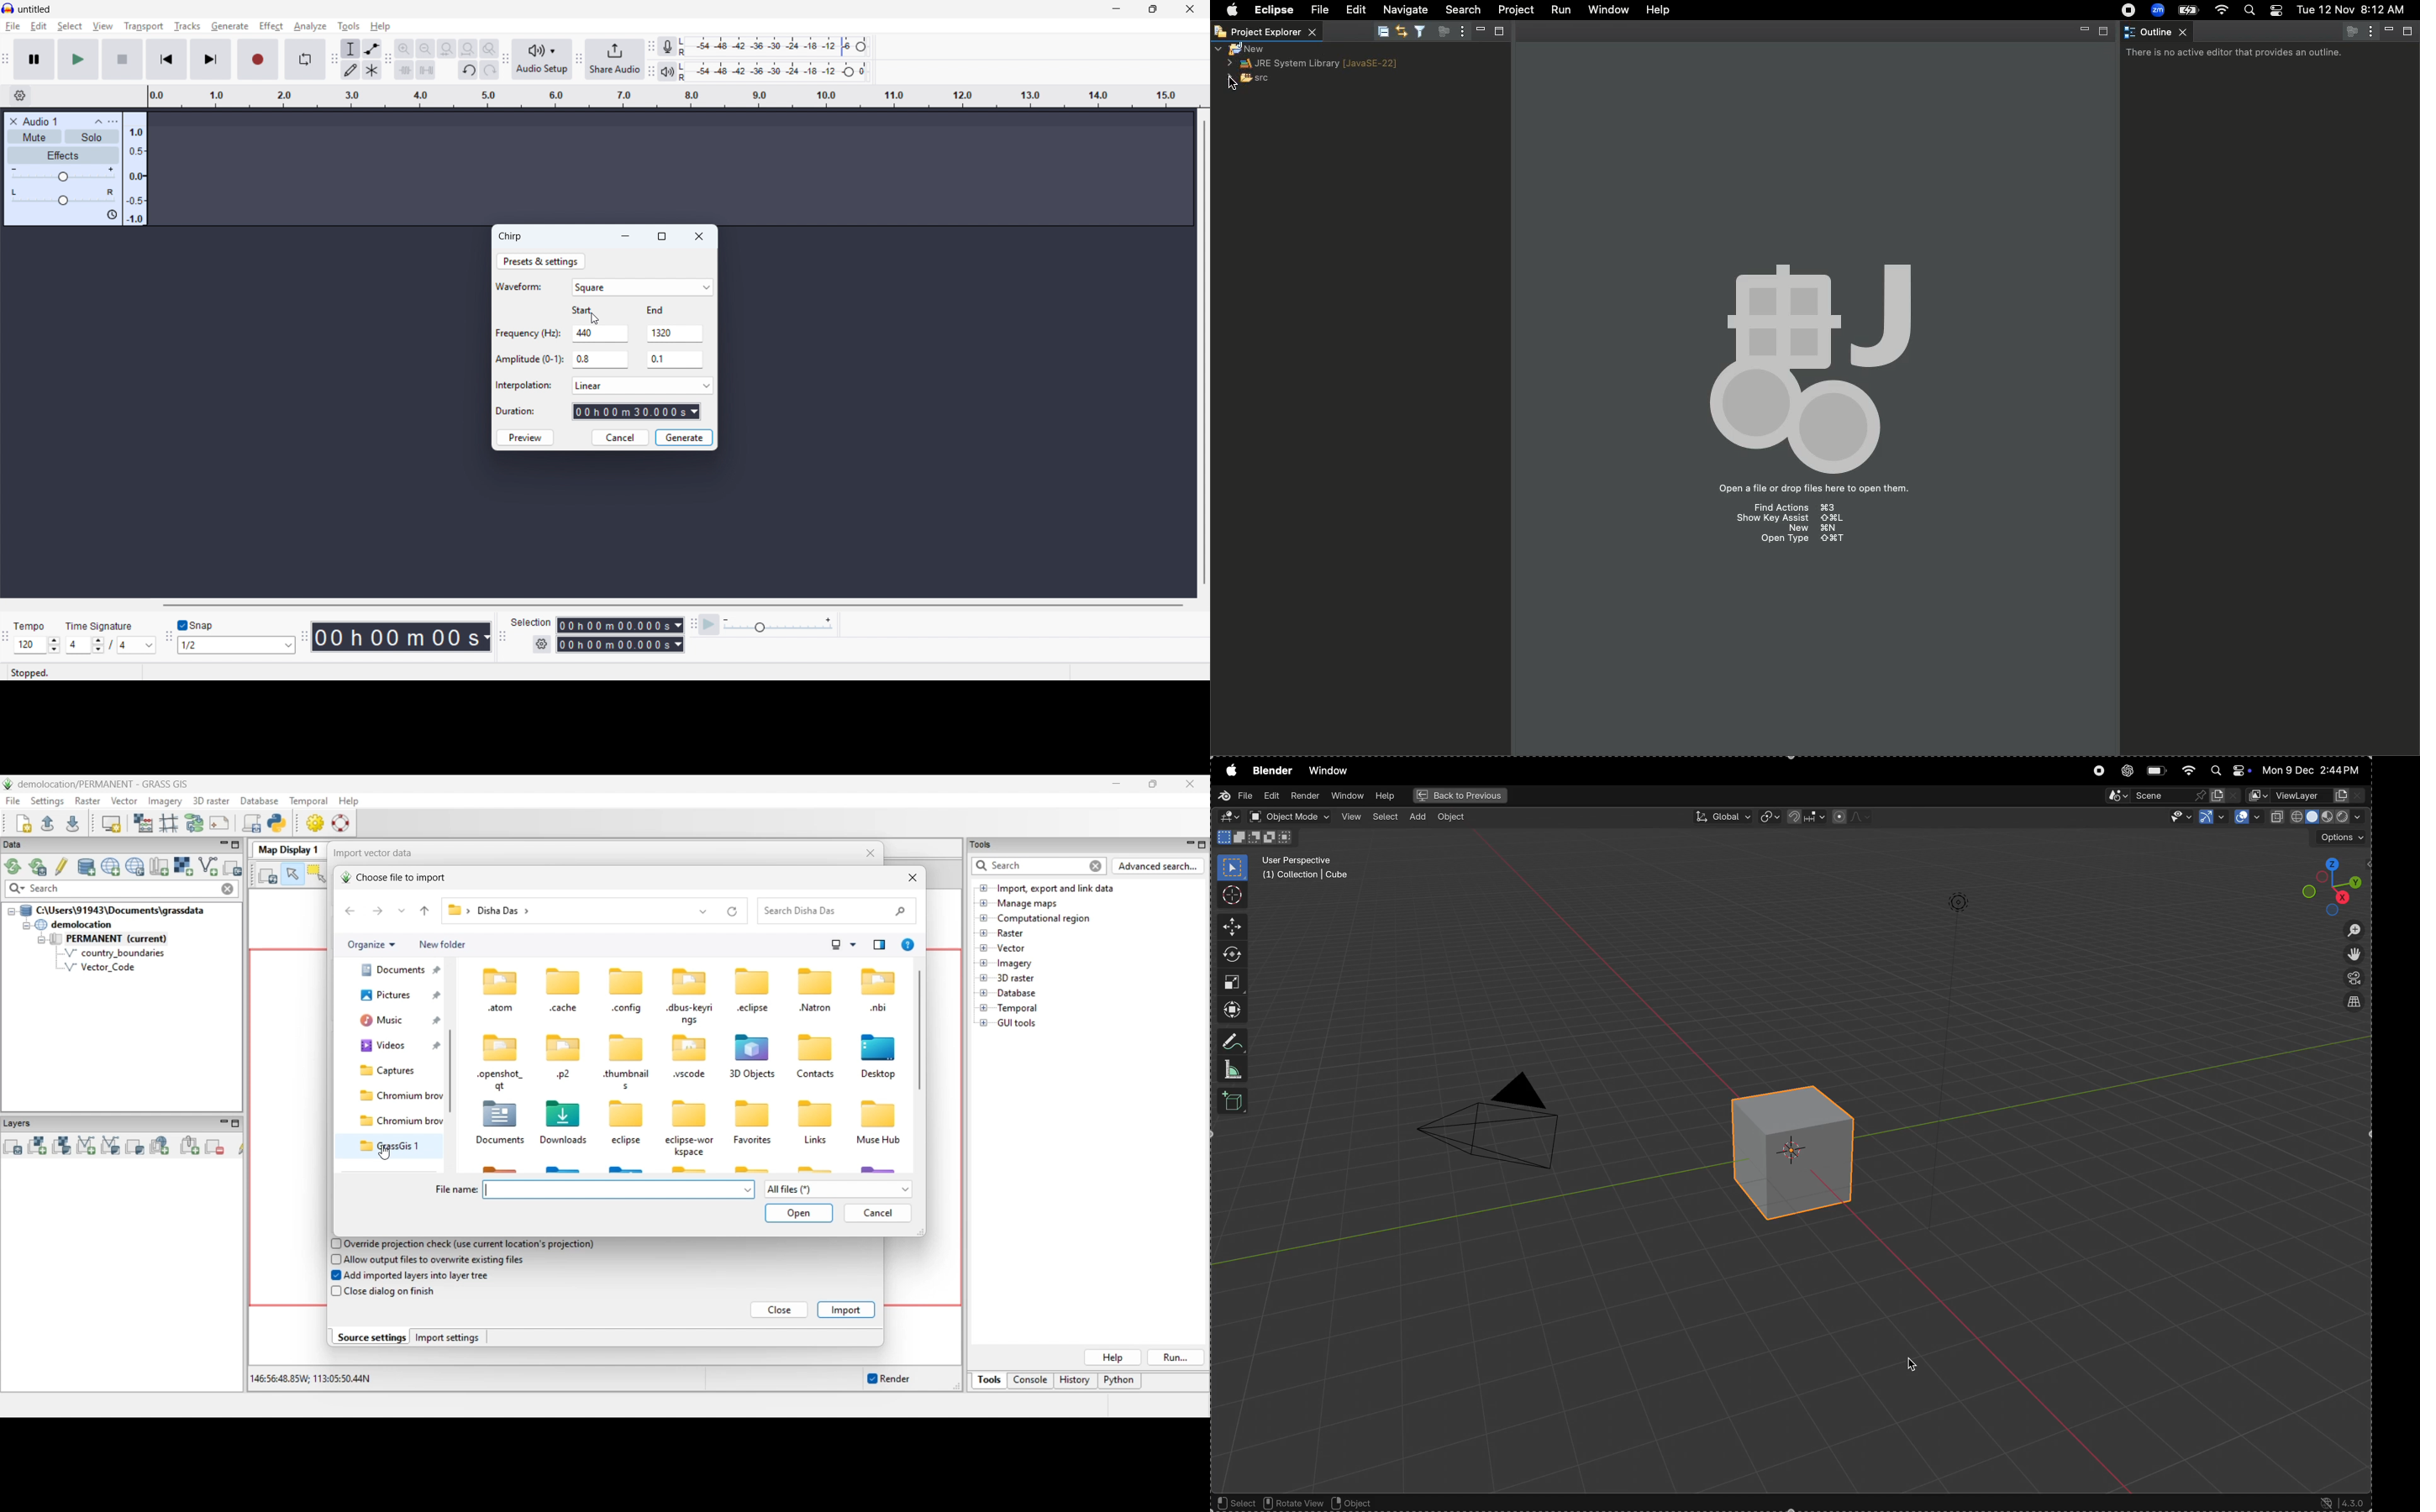 This screenshot has height=1512, width=2436. What do you see at coordinates (372, 70) in the screenshot?
I see `Multi - tool` at bounding box center [372, 70].